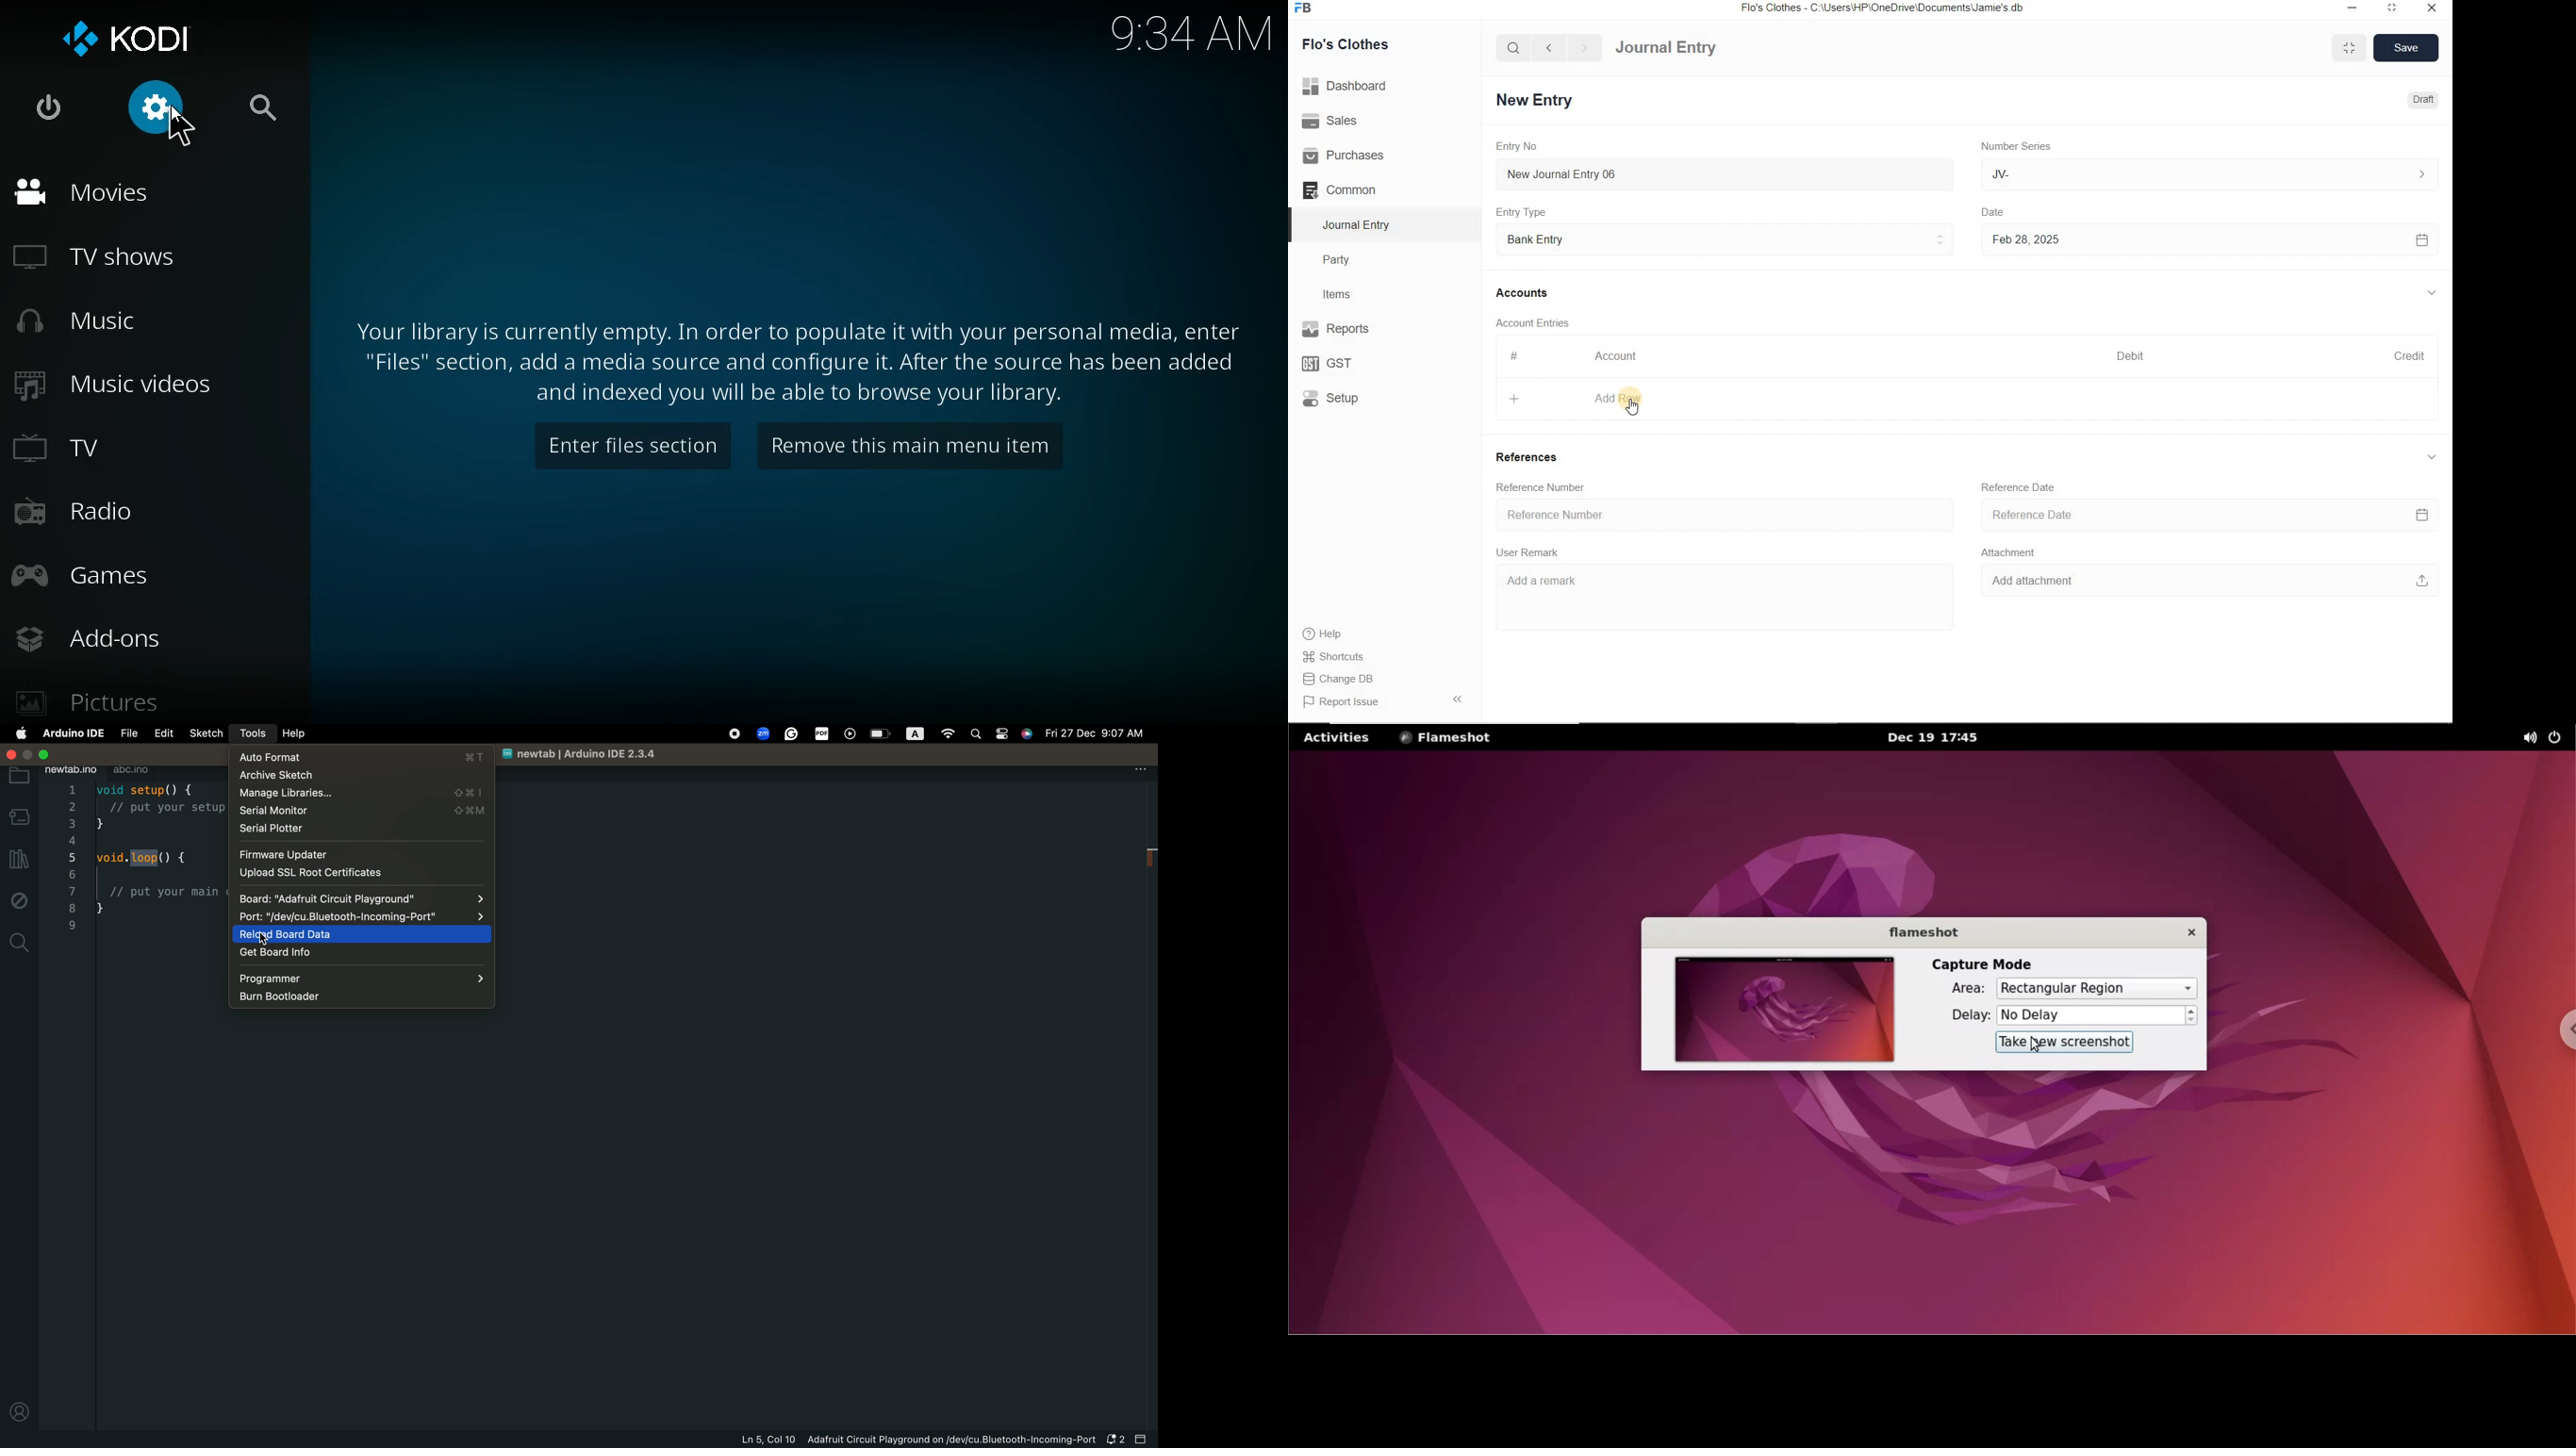 The height and width of the screenshot is (1456, 2576). I want to click on Port: "/dev/cu.Bluetooth-incoming-Port", so click(360, 918).